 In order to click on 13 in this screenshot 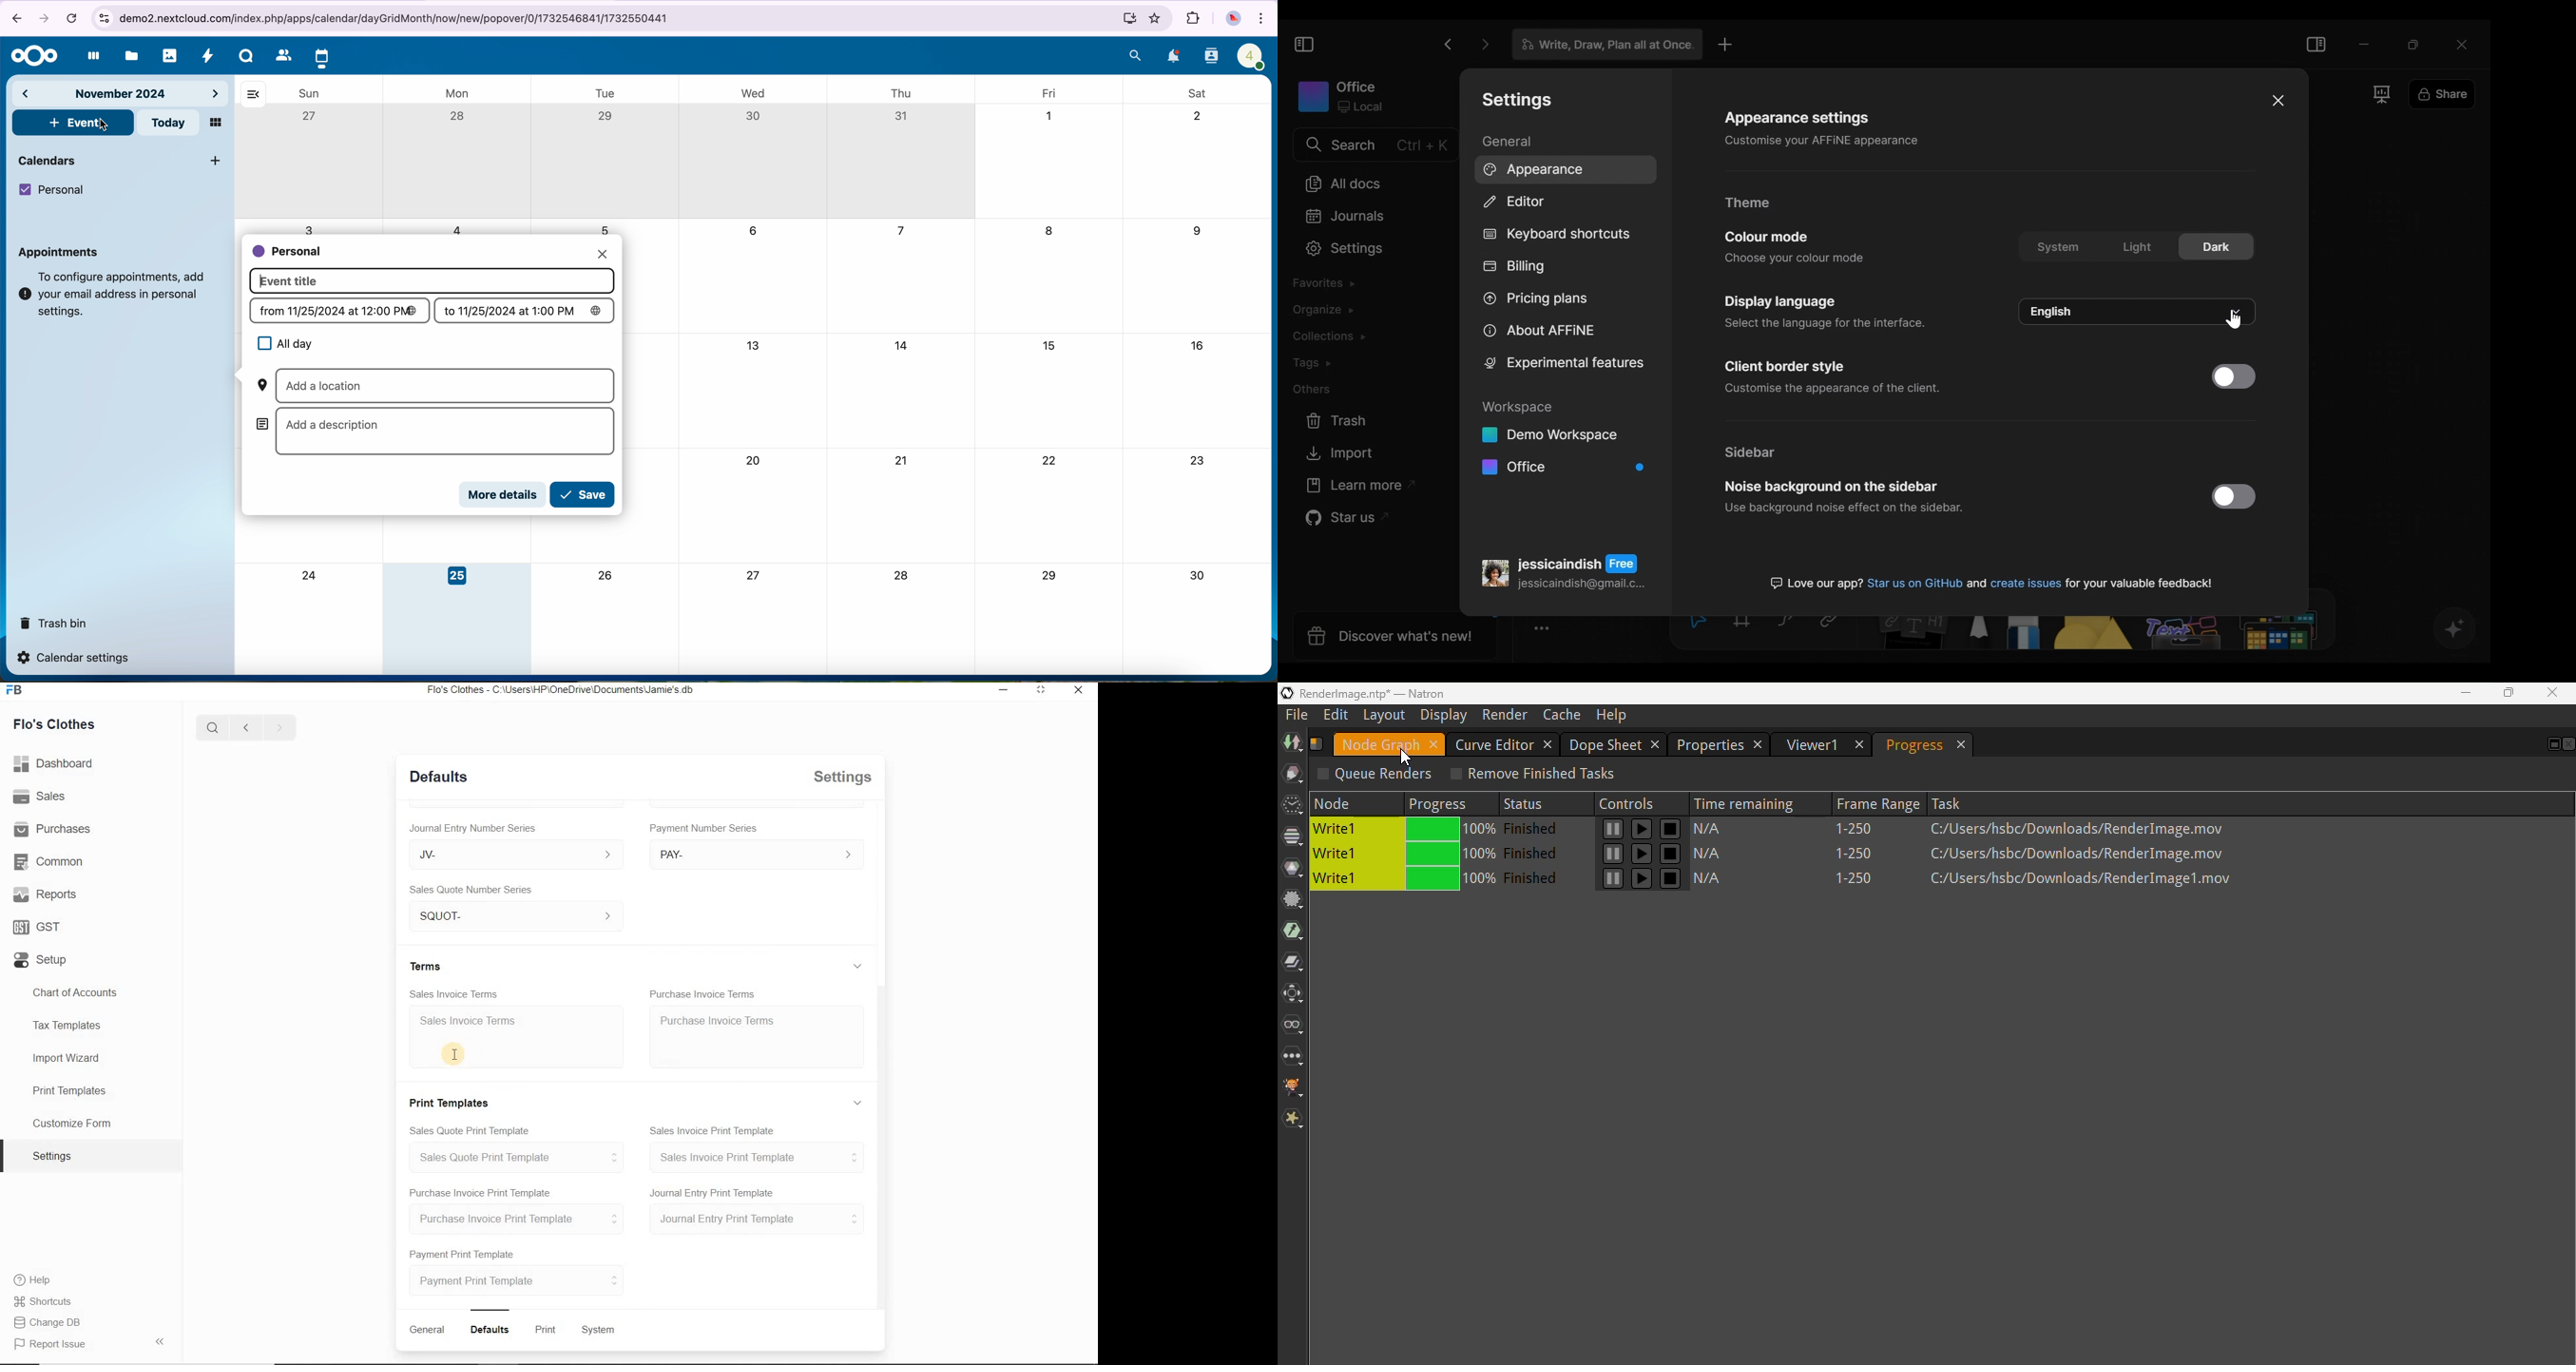, I will do `click(752, 344)`.